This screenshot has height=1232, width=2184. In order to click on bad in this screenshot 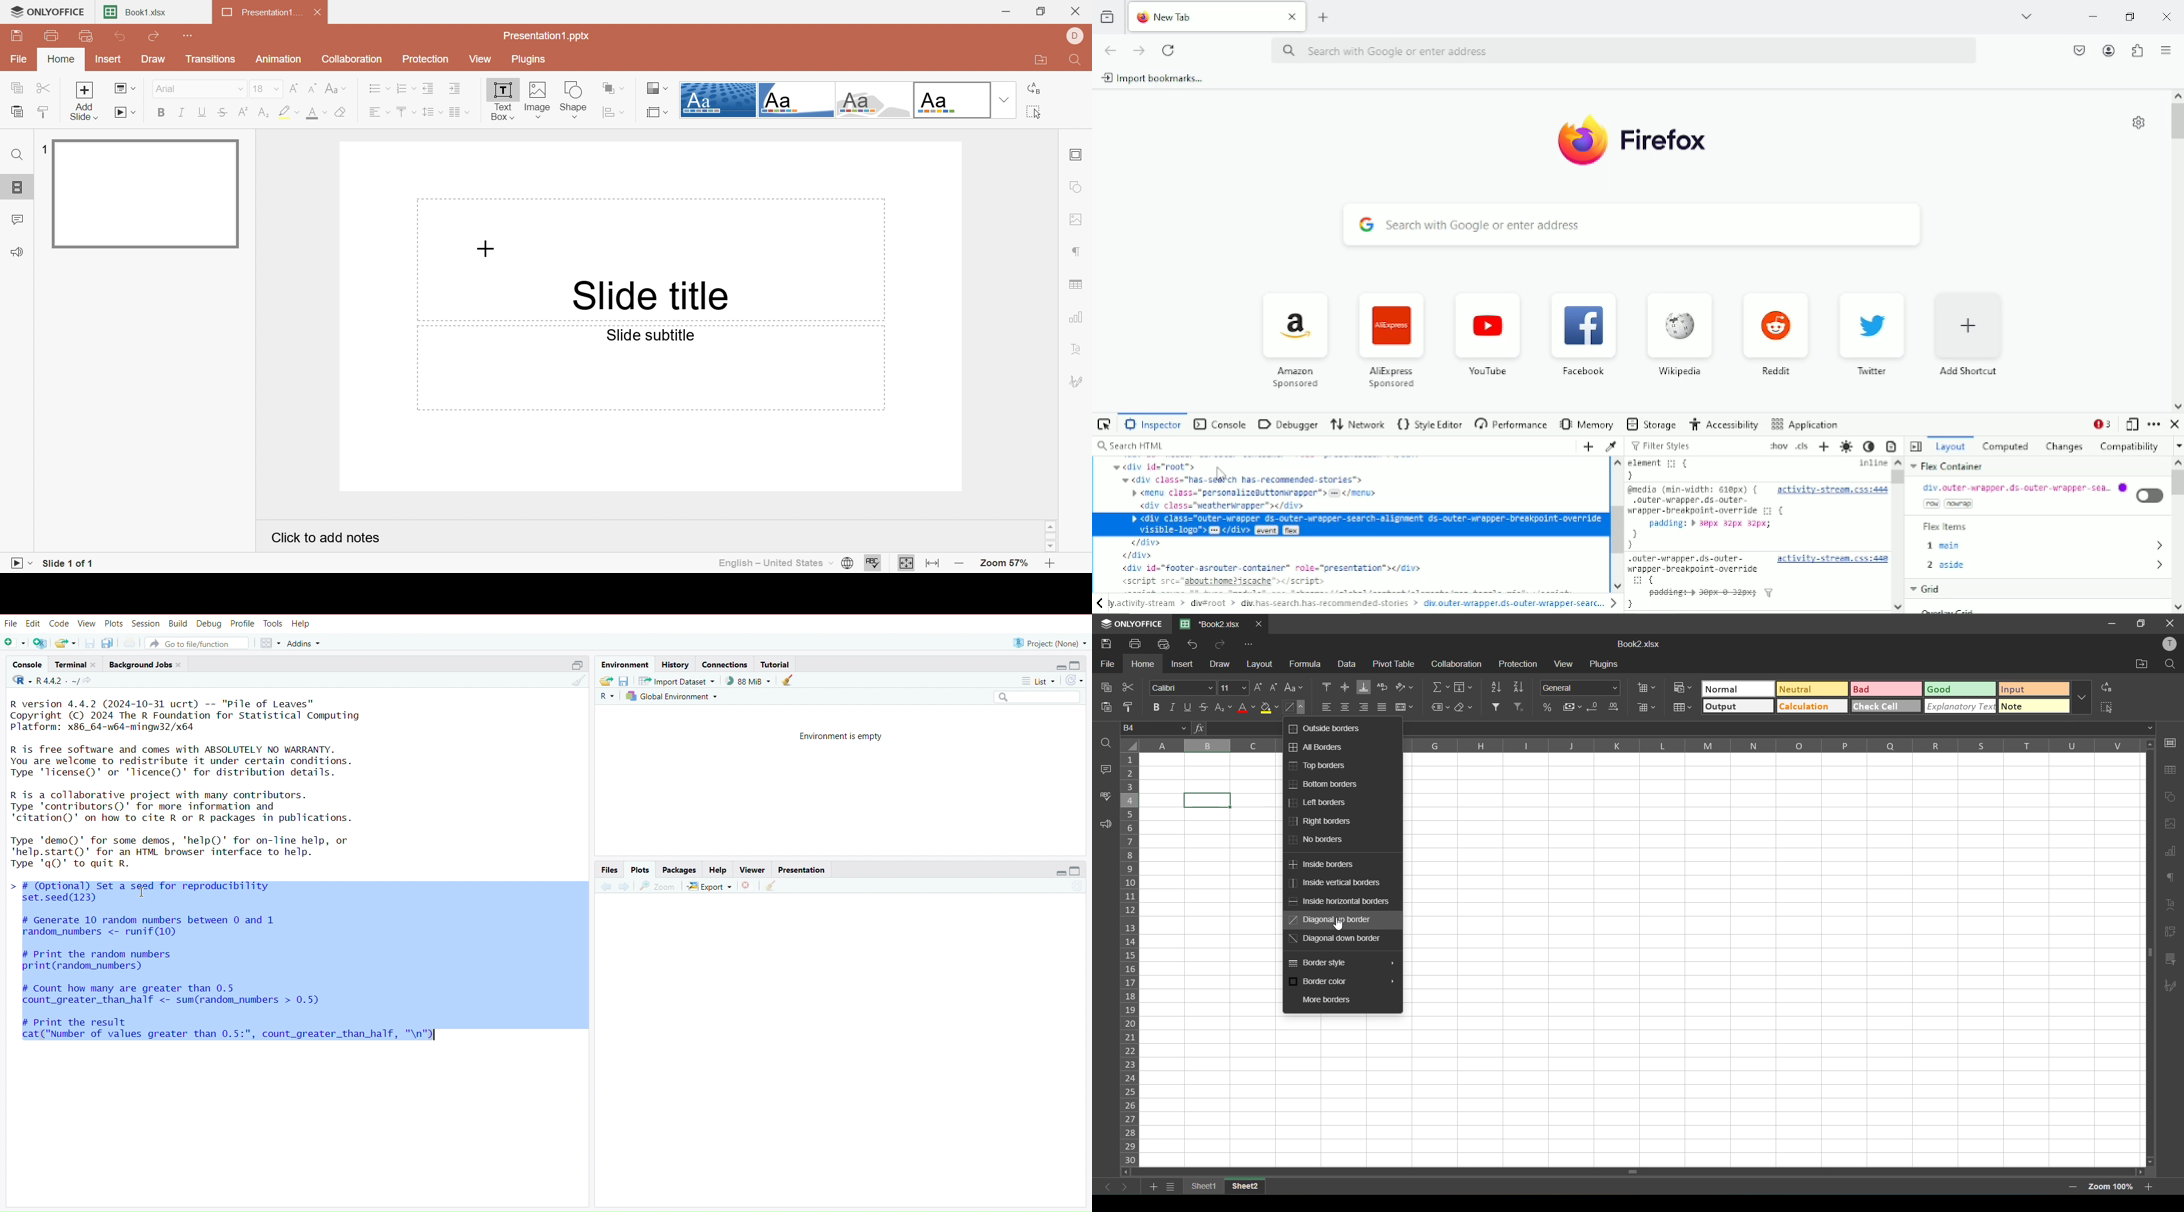, I will do `click(1885, 690)`.